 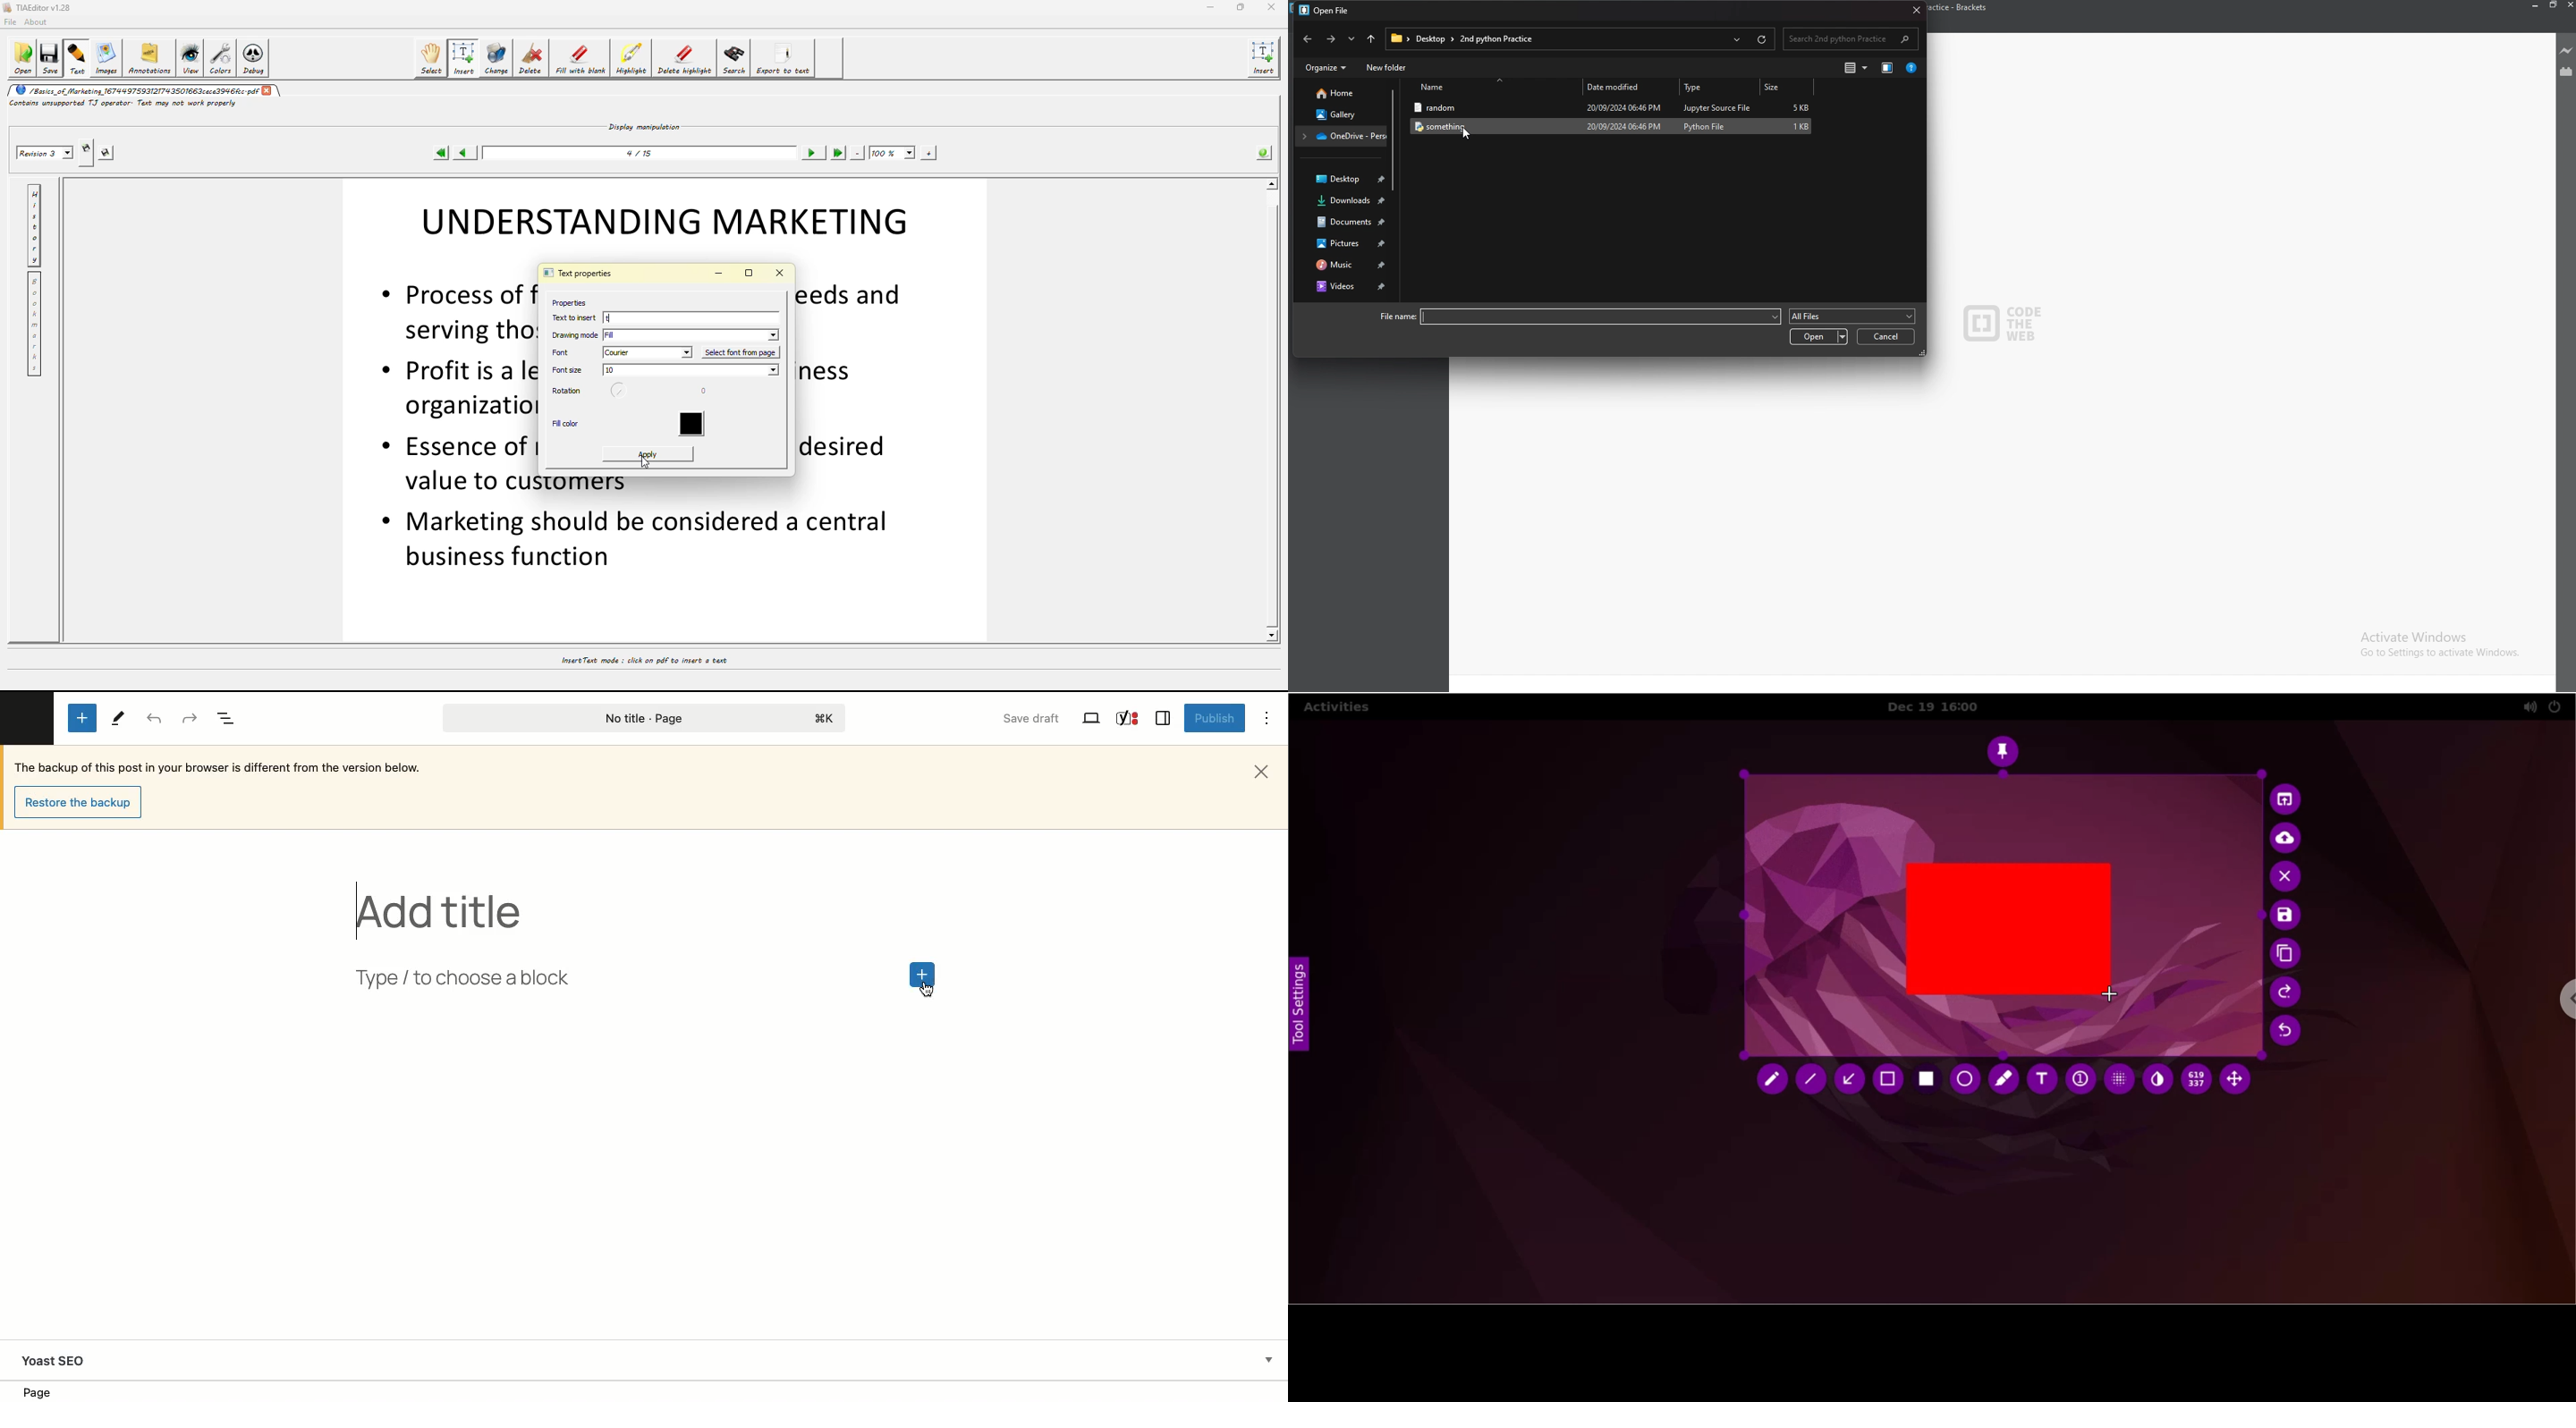 What do you see at coordinates (648, 353) in the screenshot?
I see `courier` at bounding box center [648, 353].